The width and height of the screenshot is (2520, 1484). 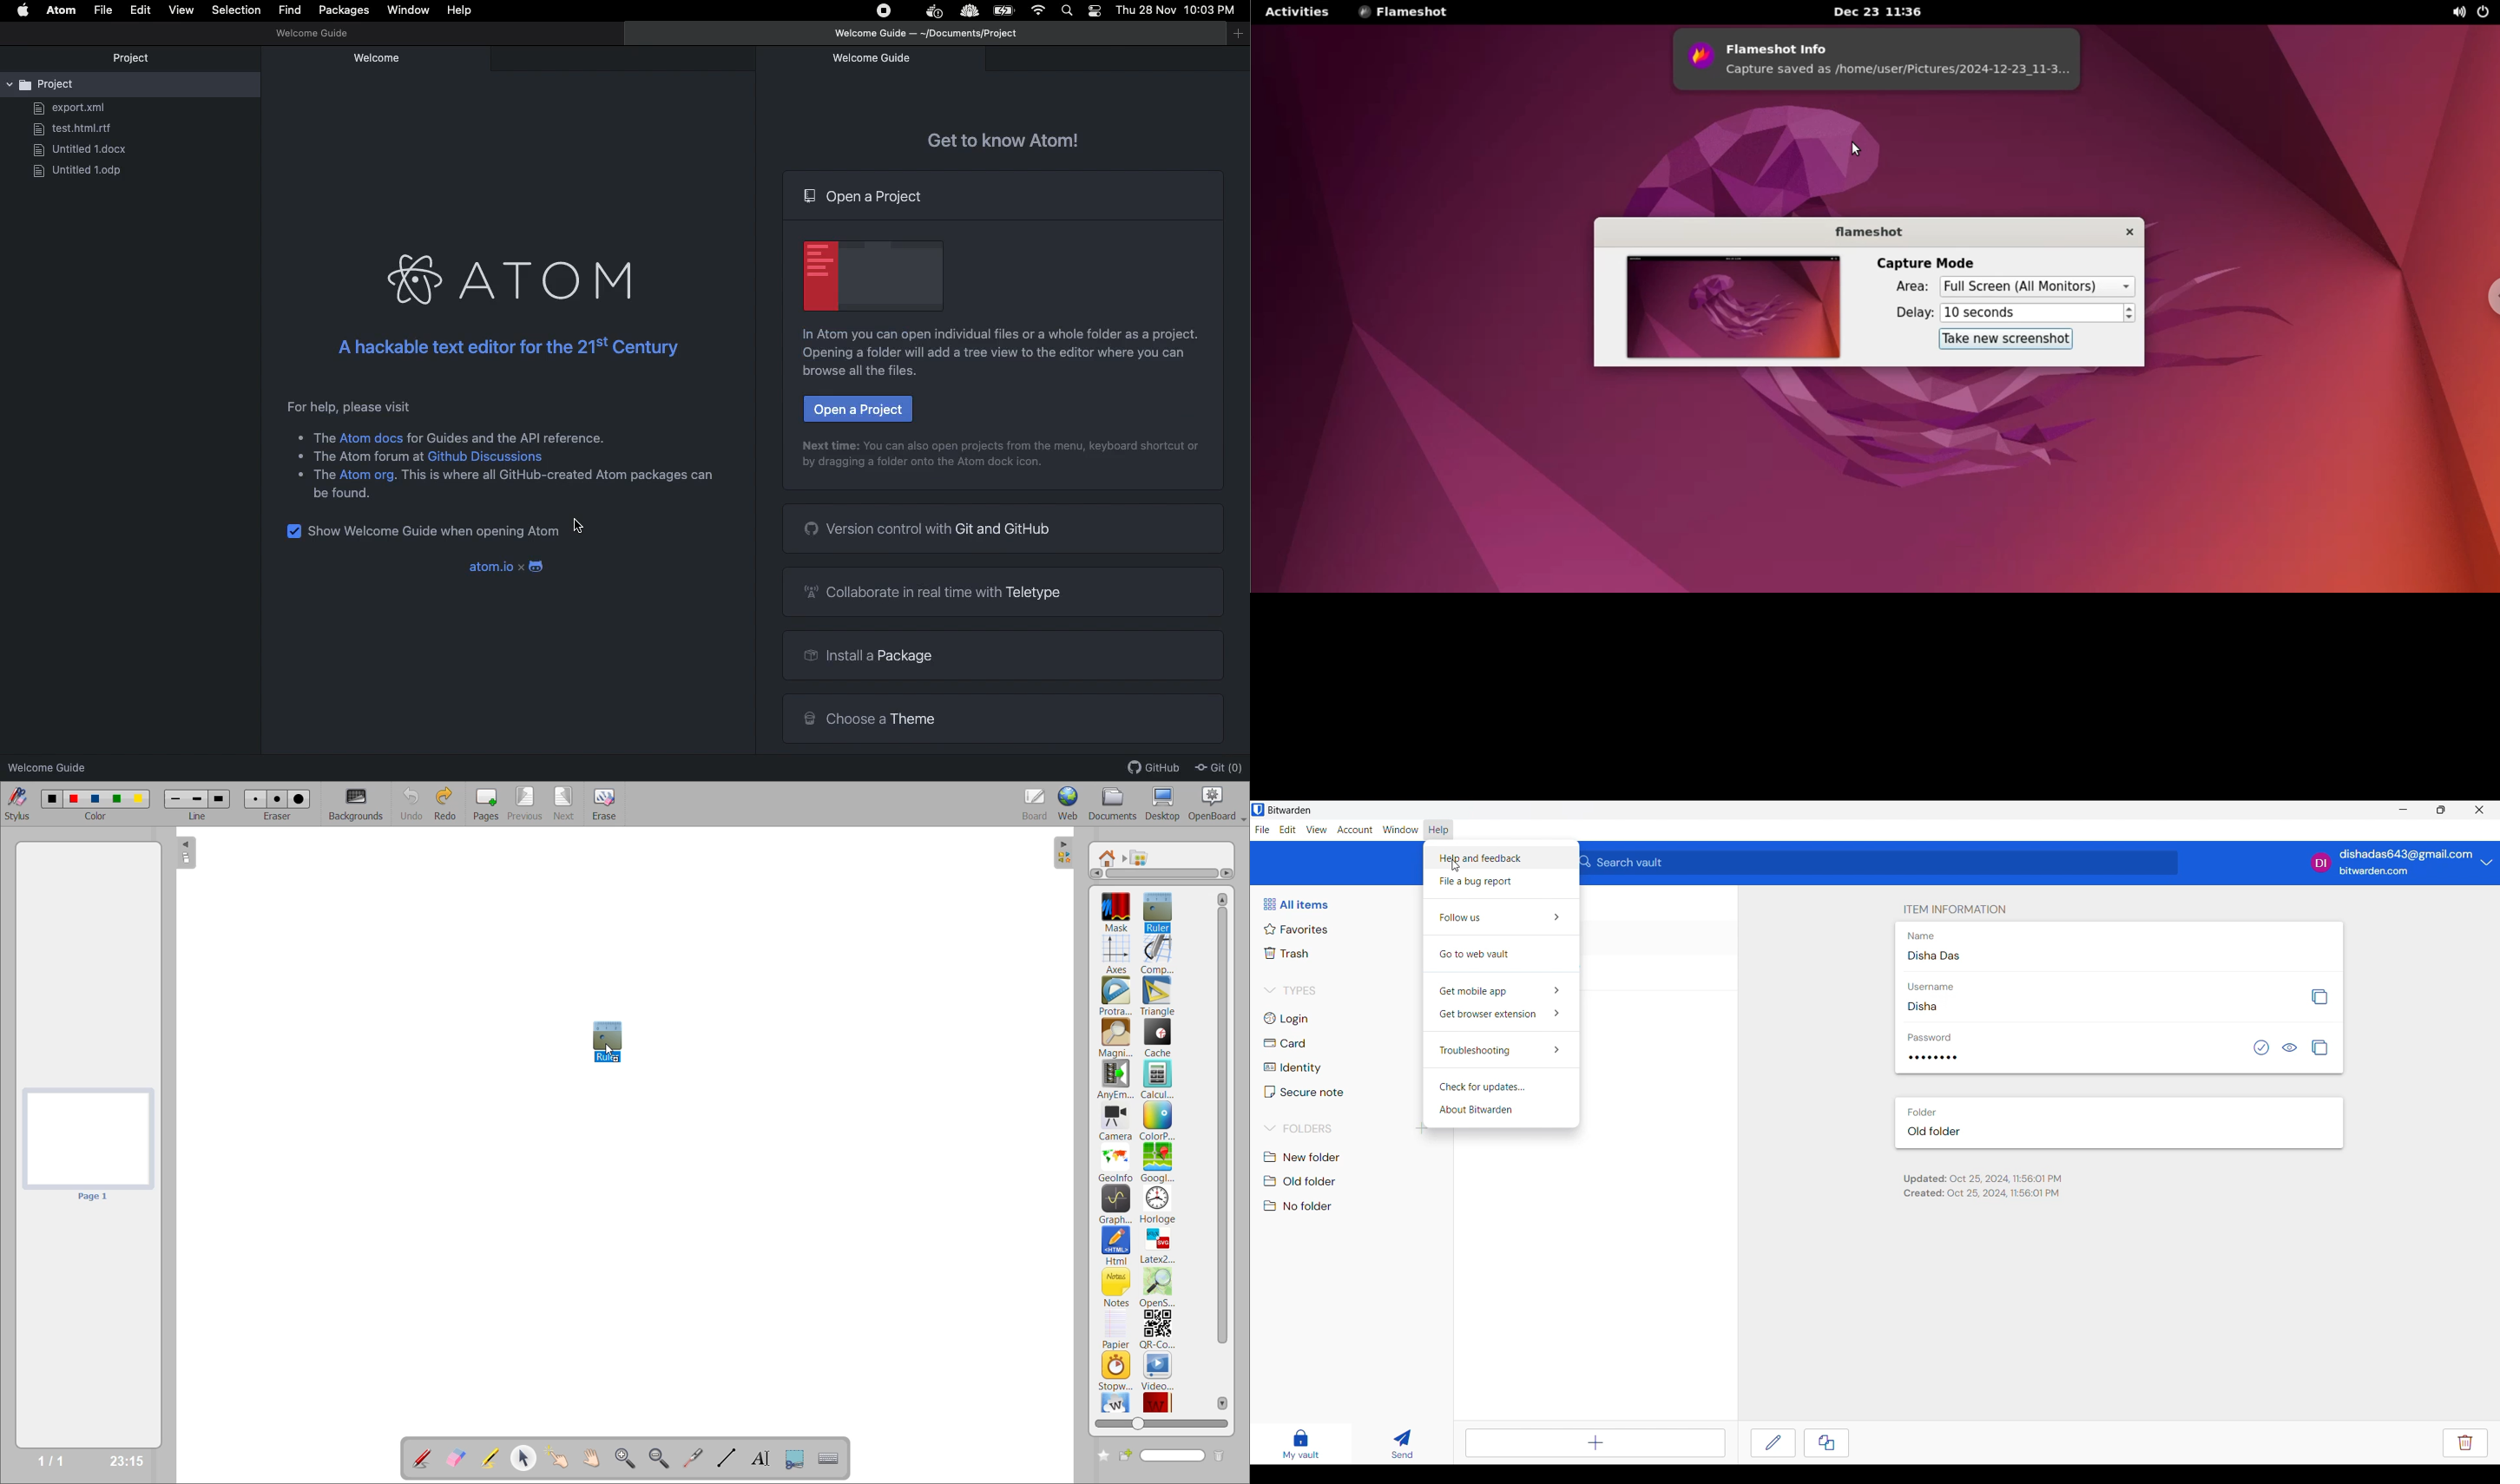 I want to click on Atom, so click(x=505, y=268).